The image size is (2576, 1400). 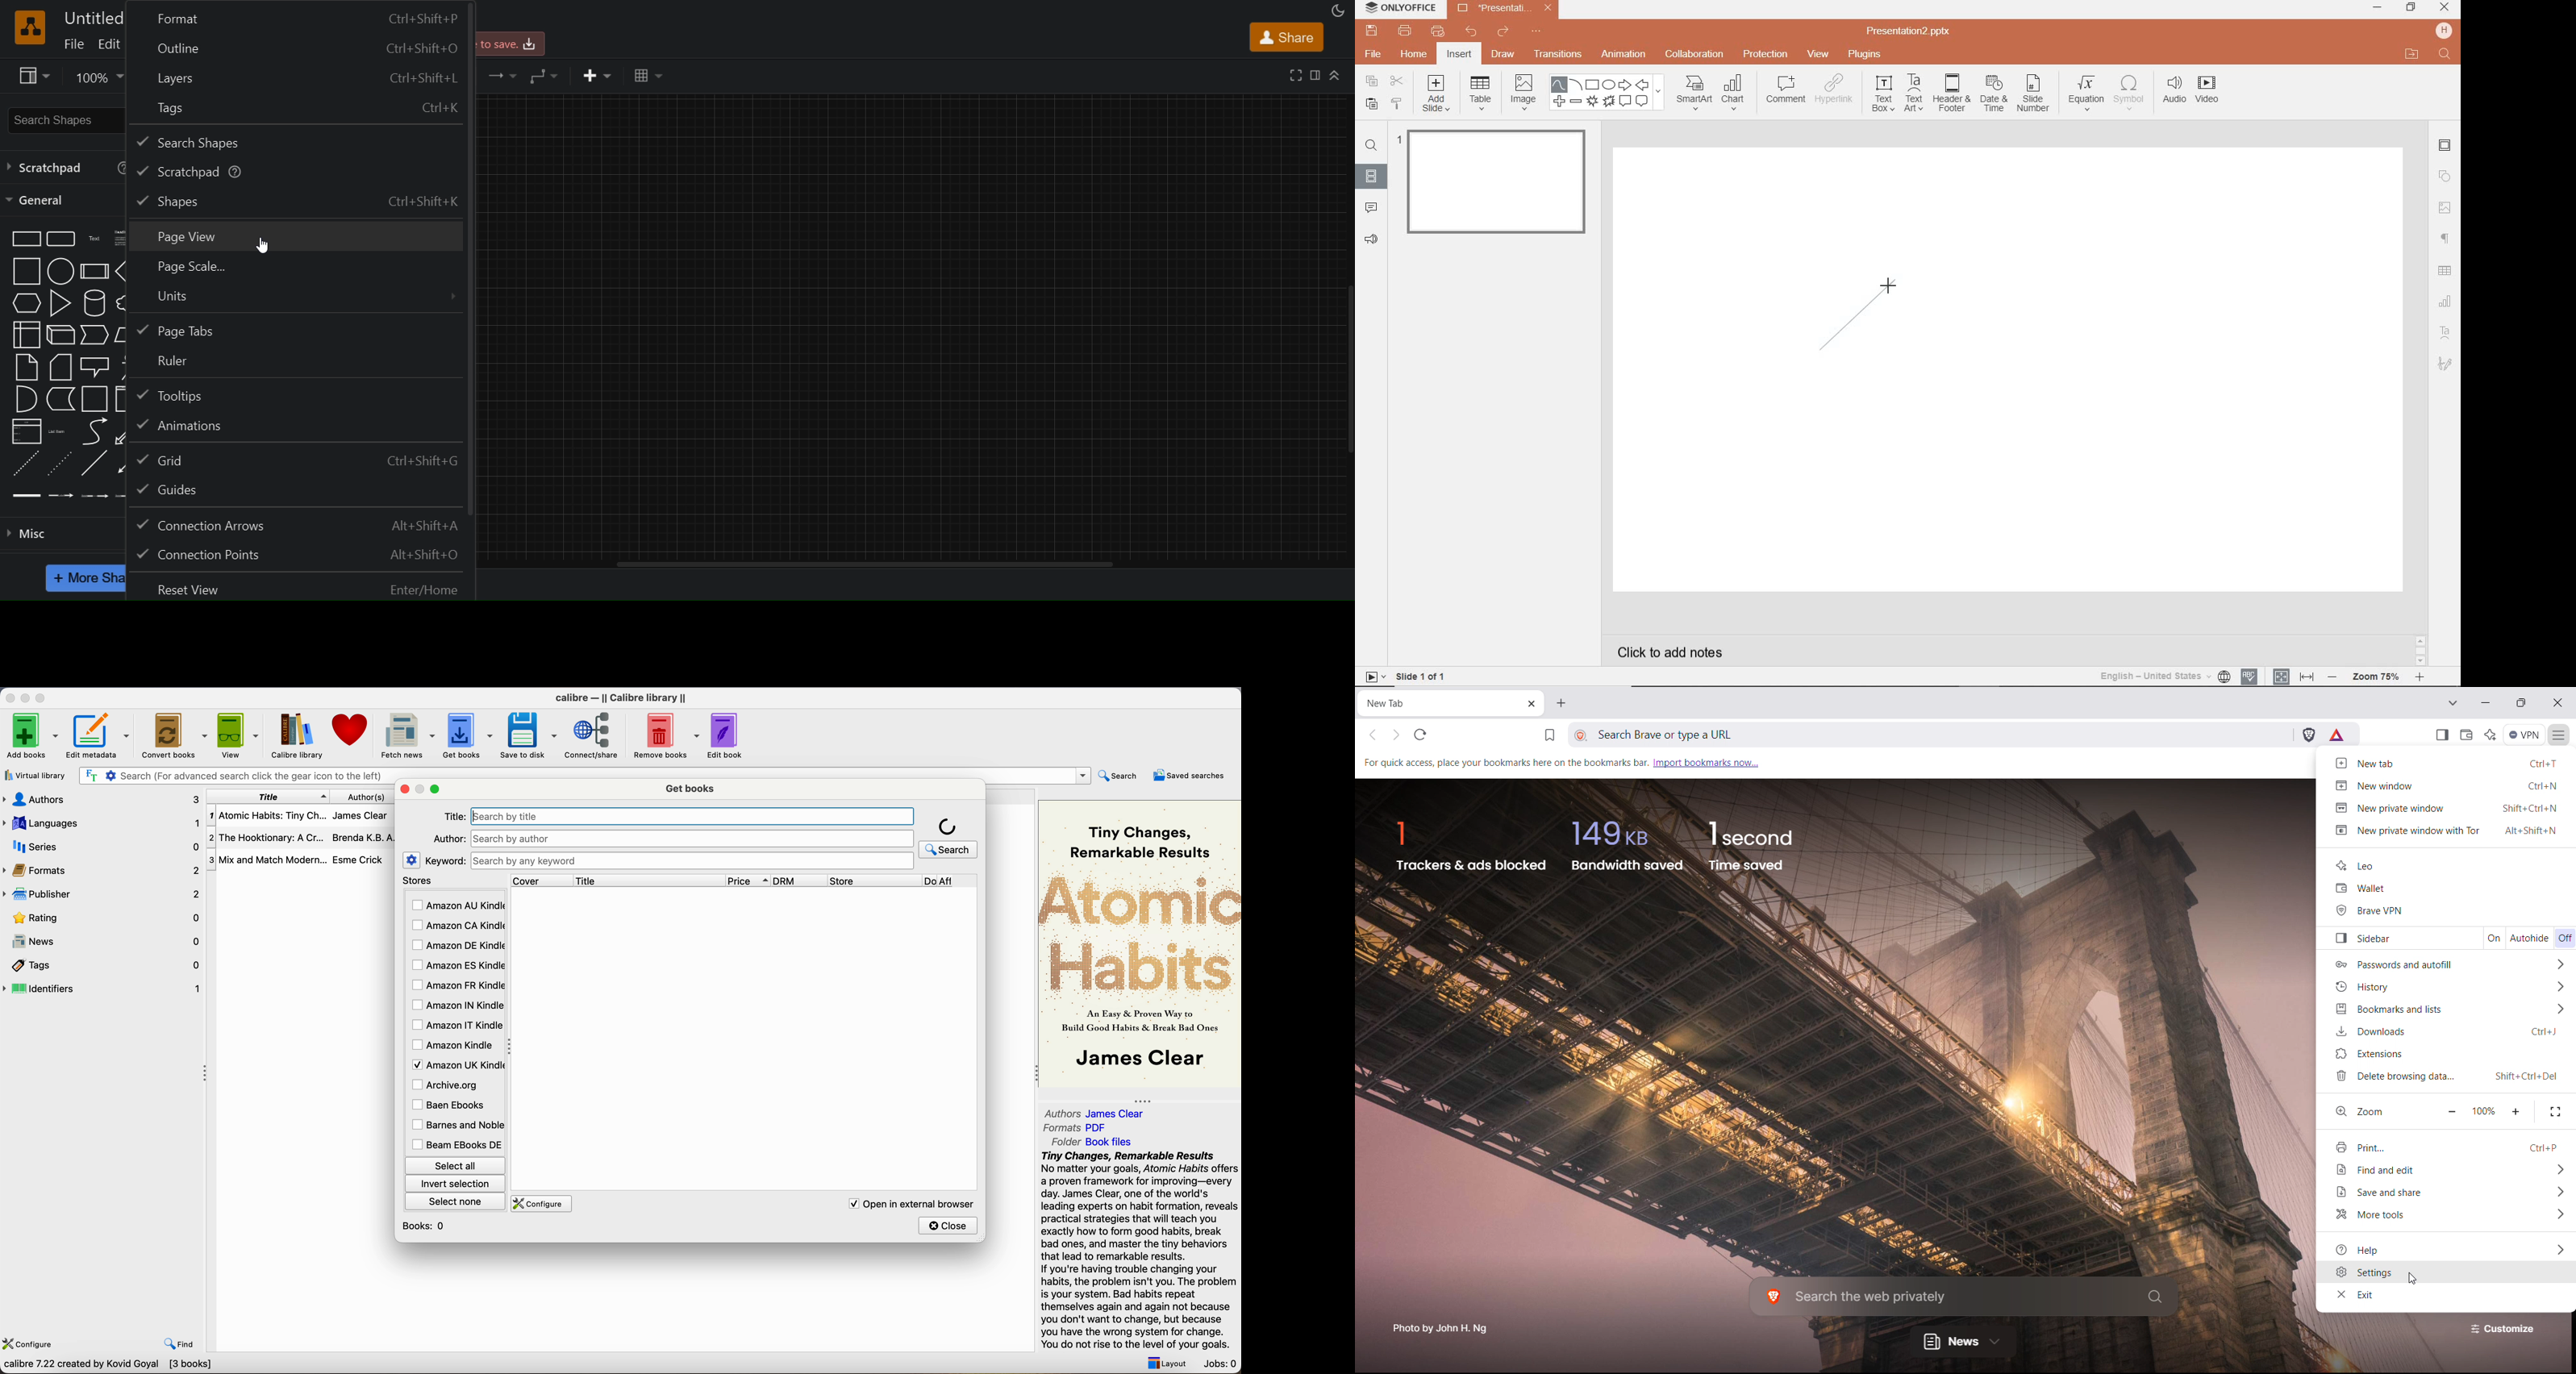 I want to click on publisher, so click(x=104, y=893).